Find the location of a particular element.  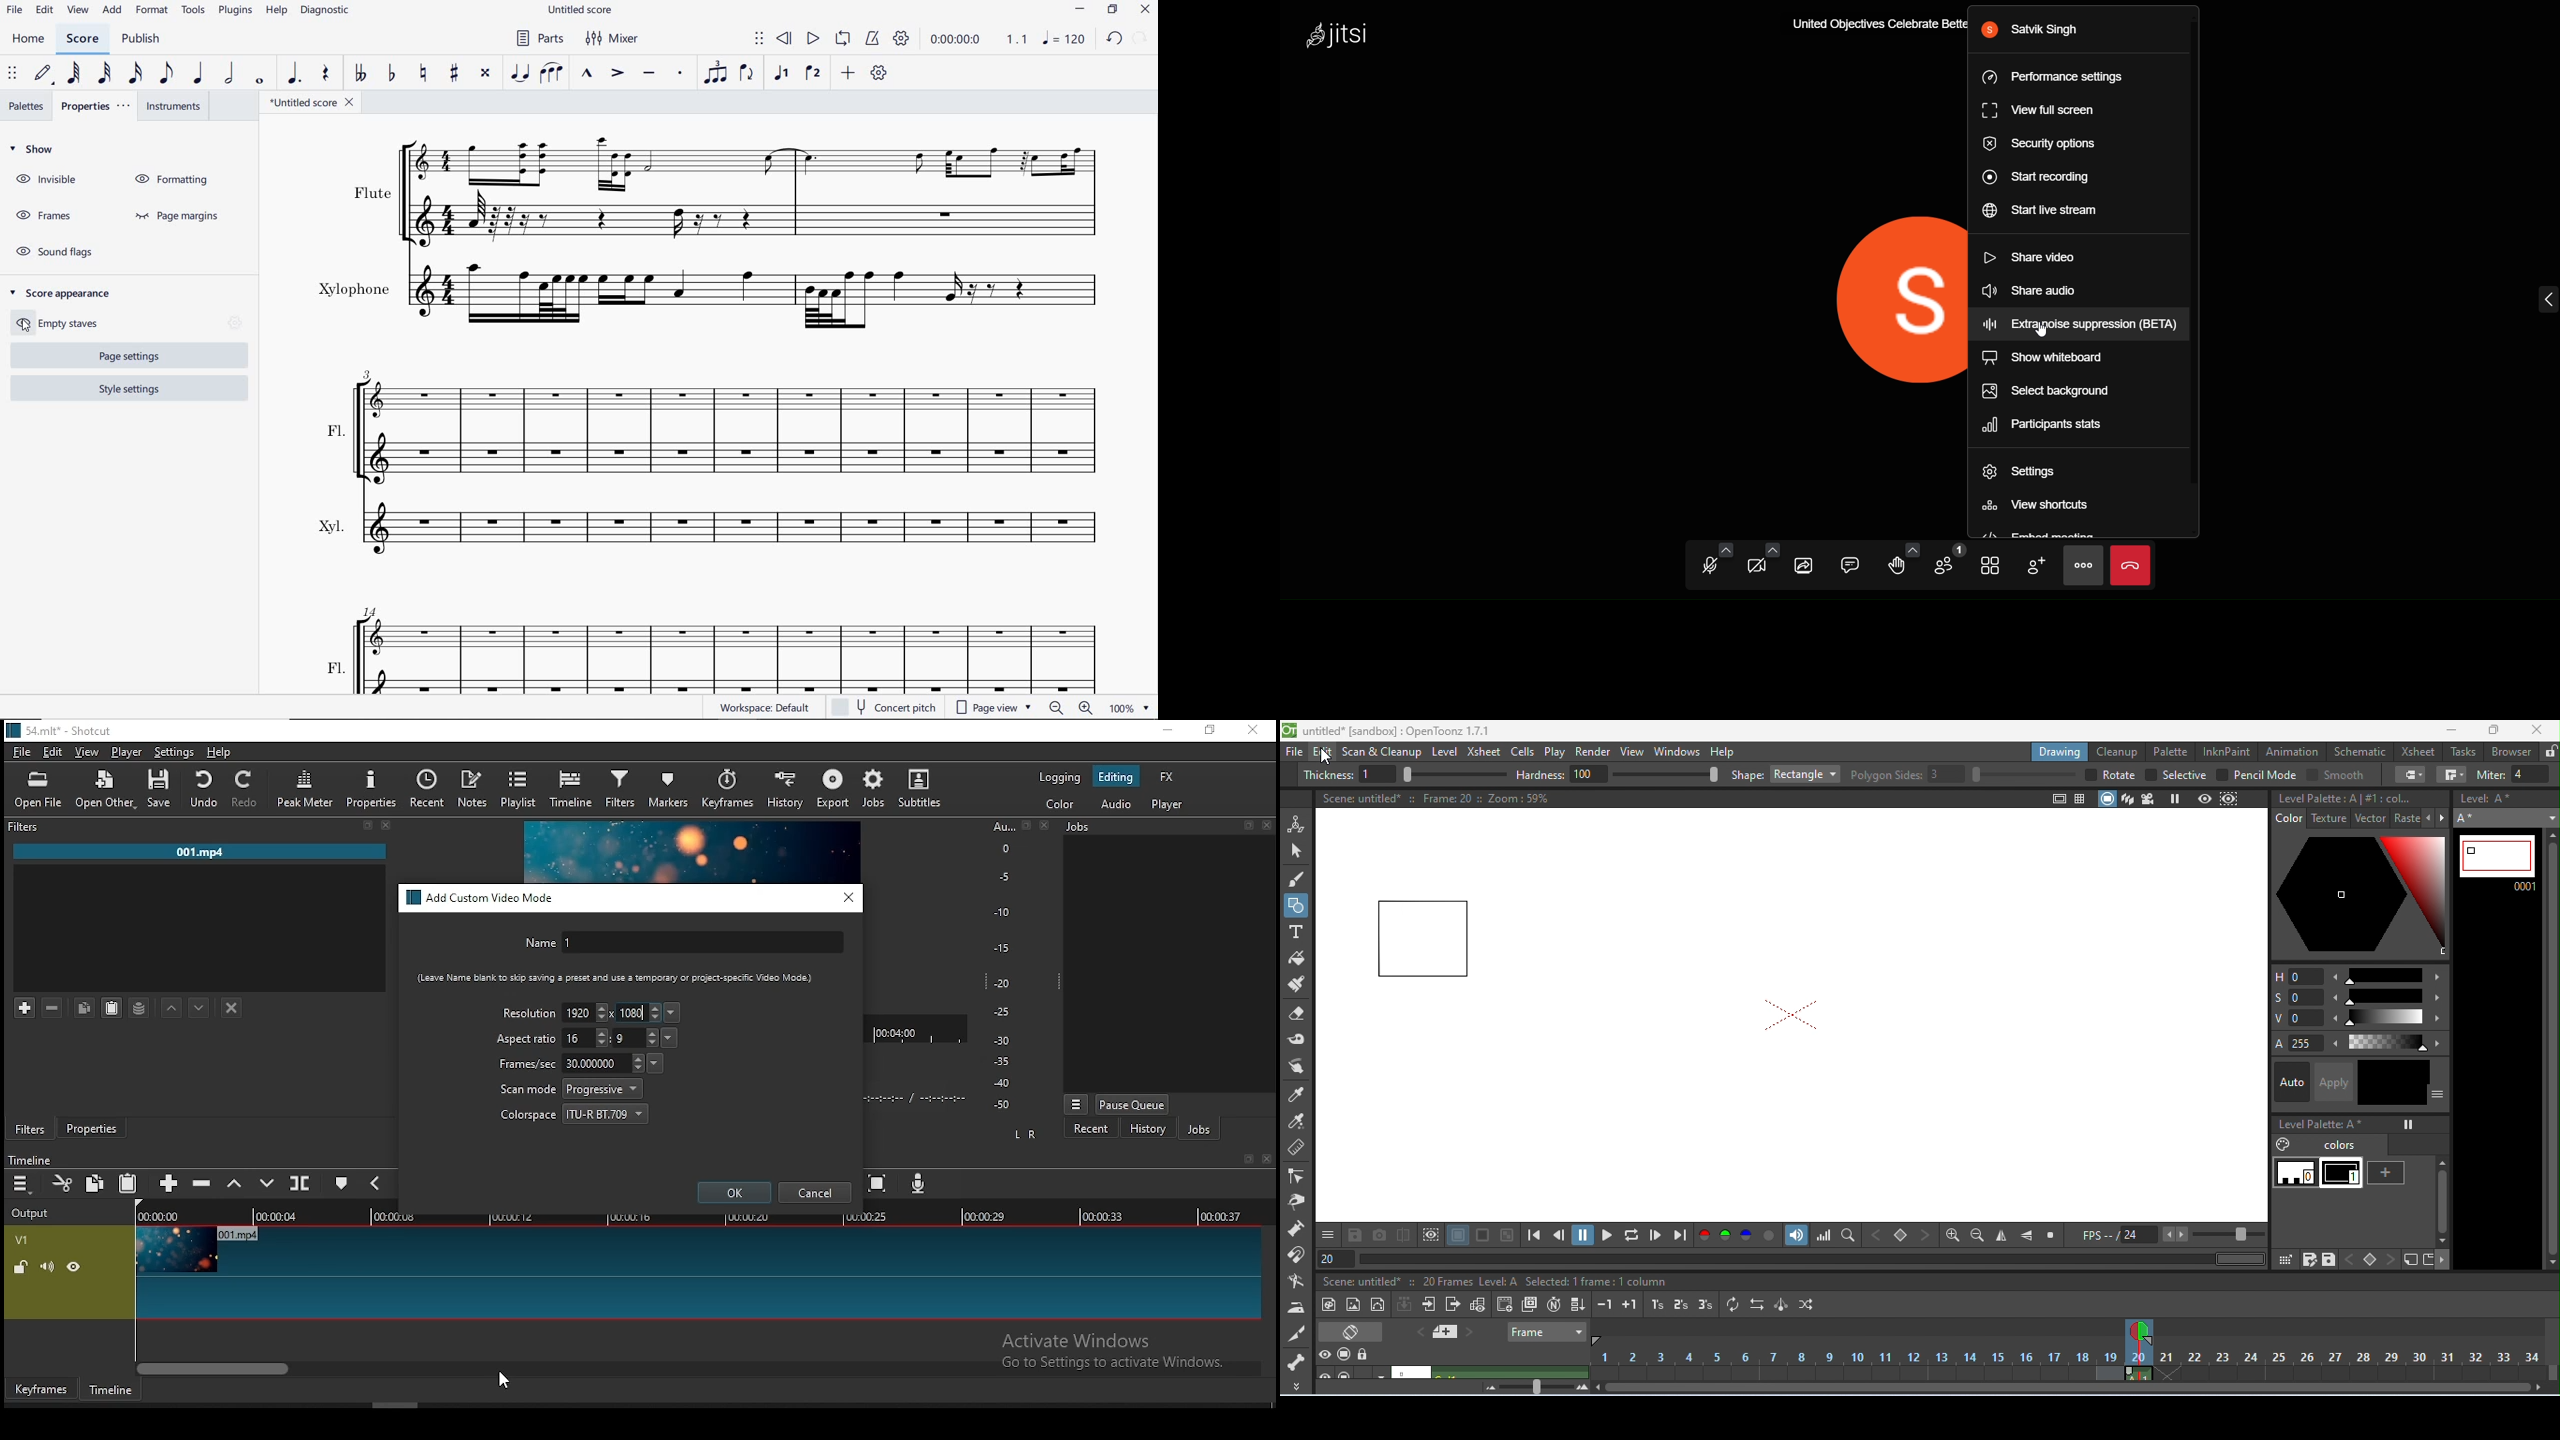

3d view is located at coordinates (2129, 800).